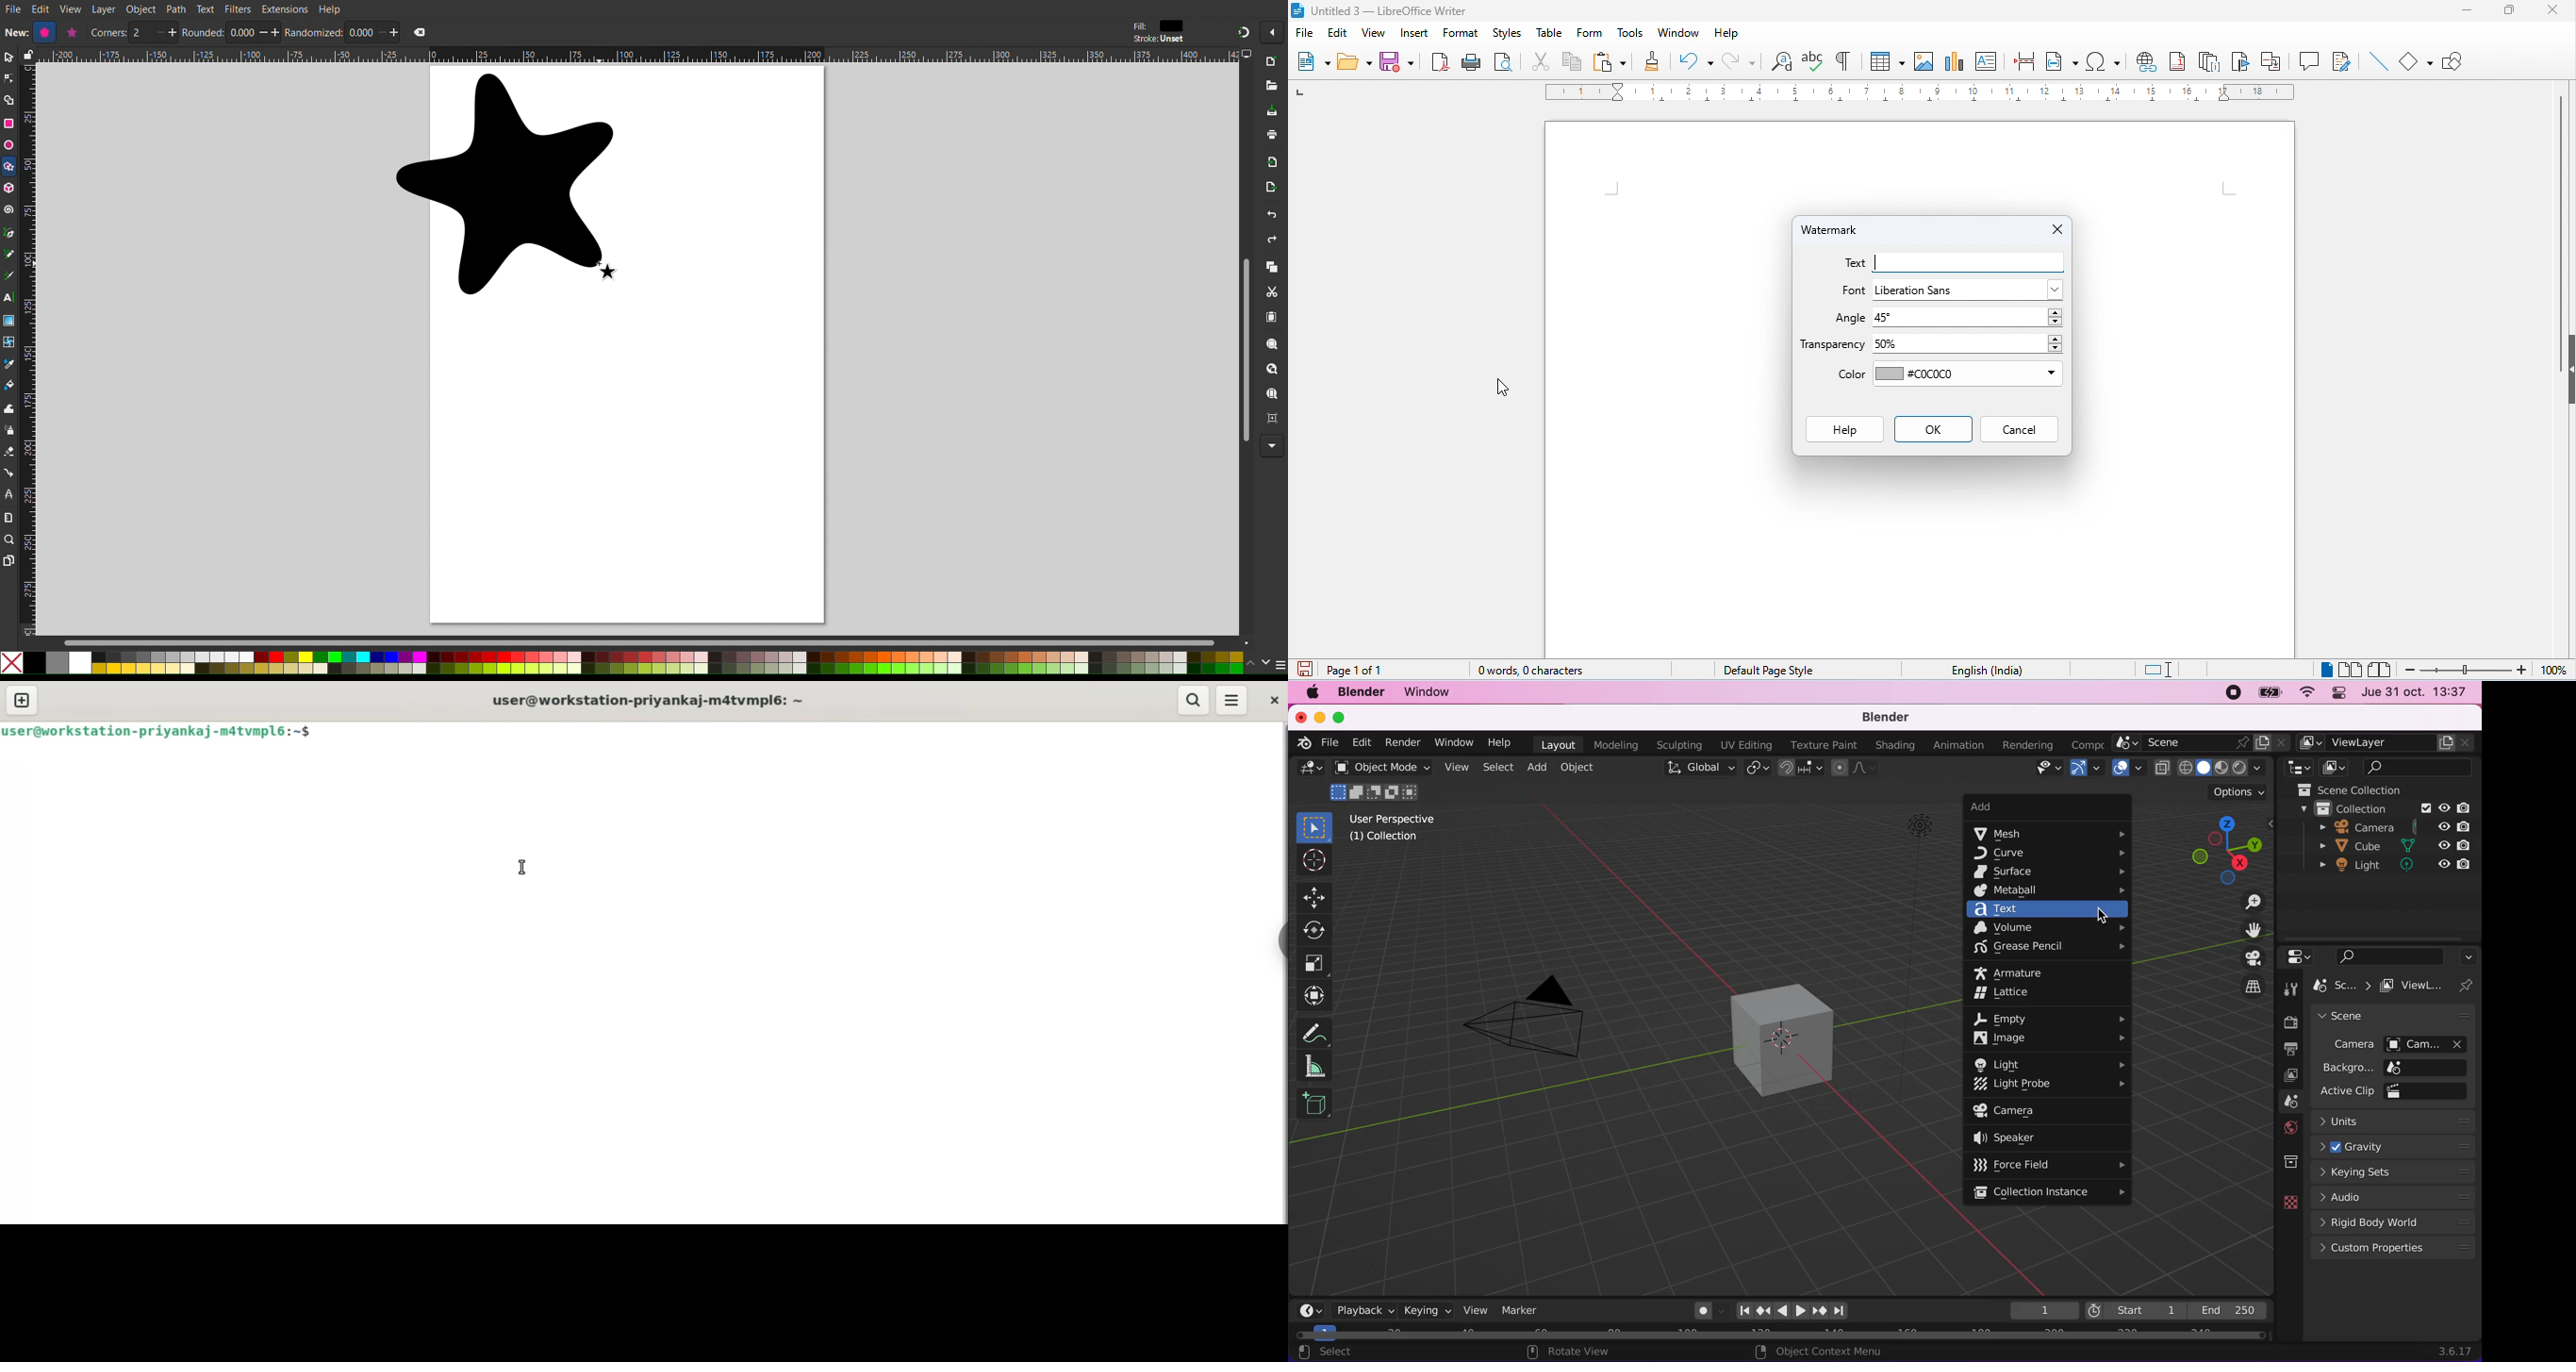 Image resolution: width=2576 pixels, height=1372 pixels. What do you see at coordinates (1890, 717) in the screenshot?
I see `blender` at bounding box center [1890, 717].